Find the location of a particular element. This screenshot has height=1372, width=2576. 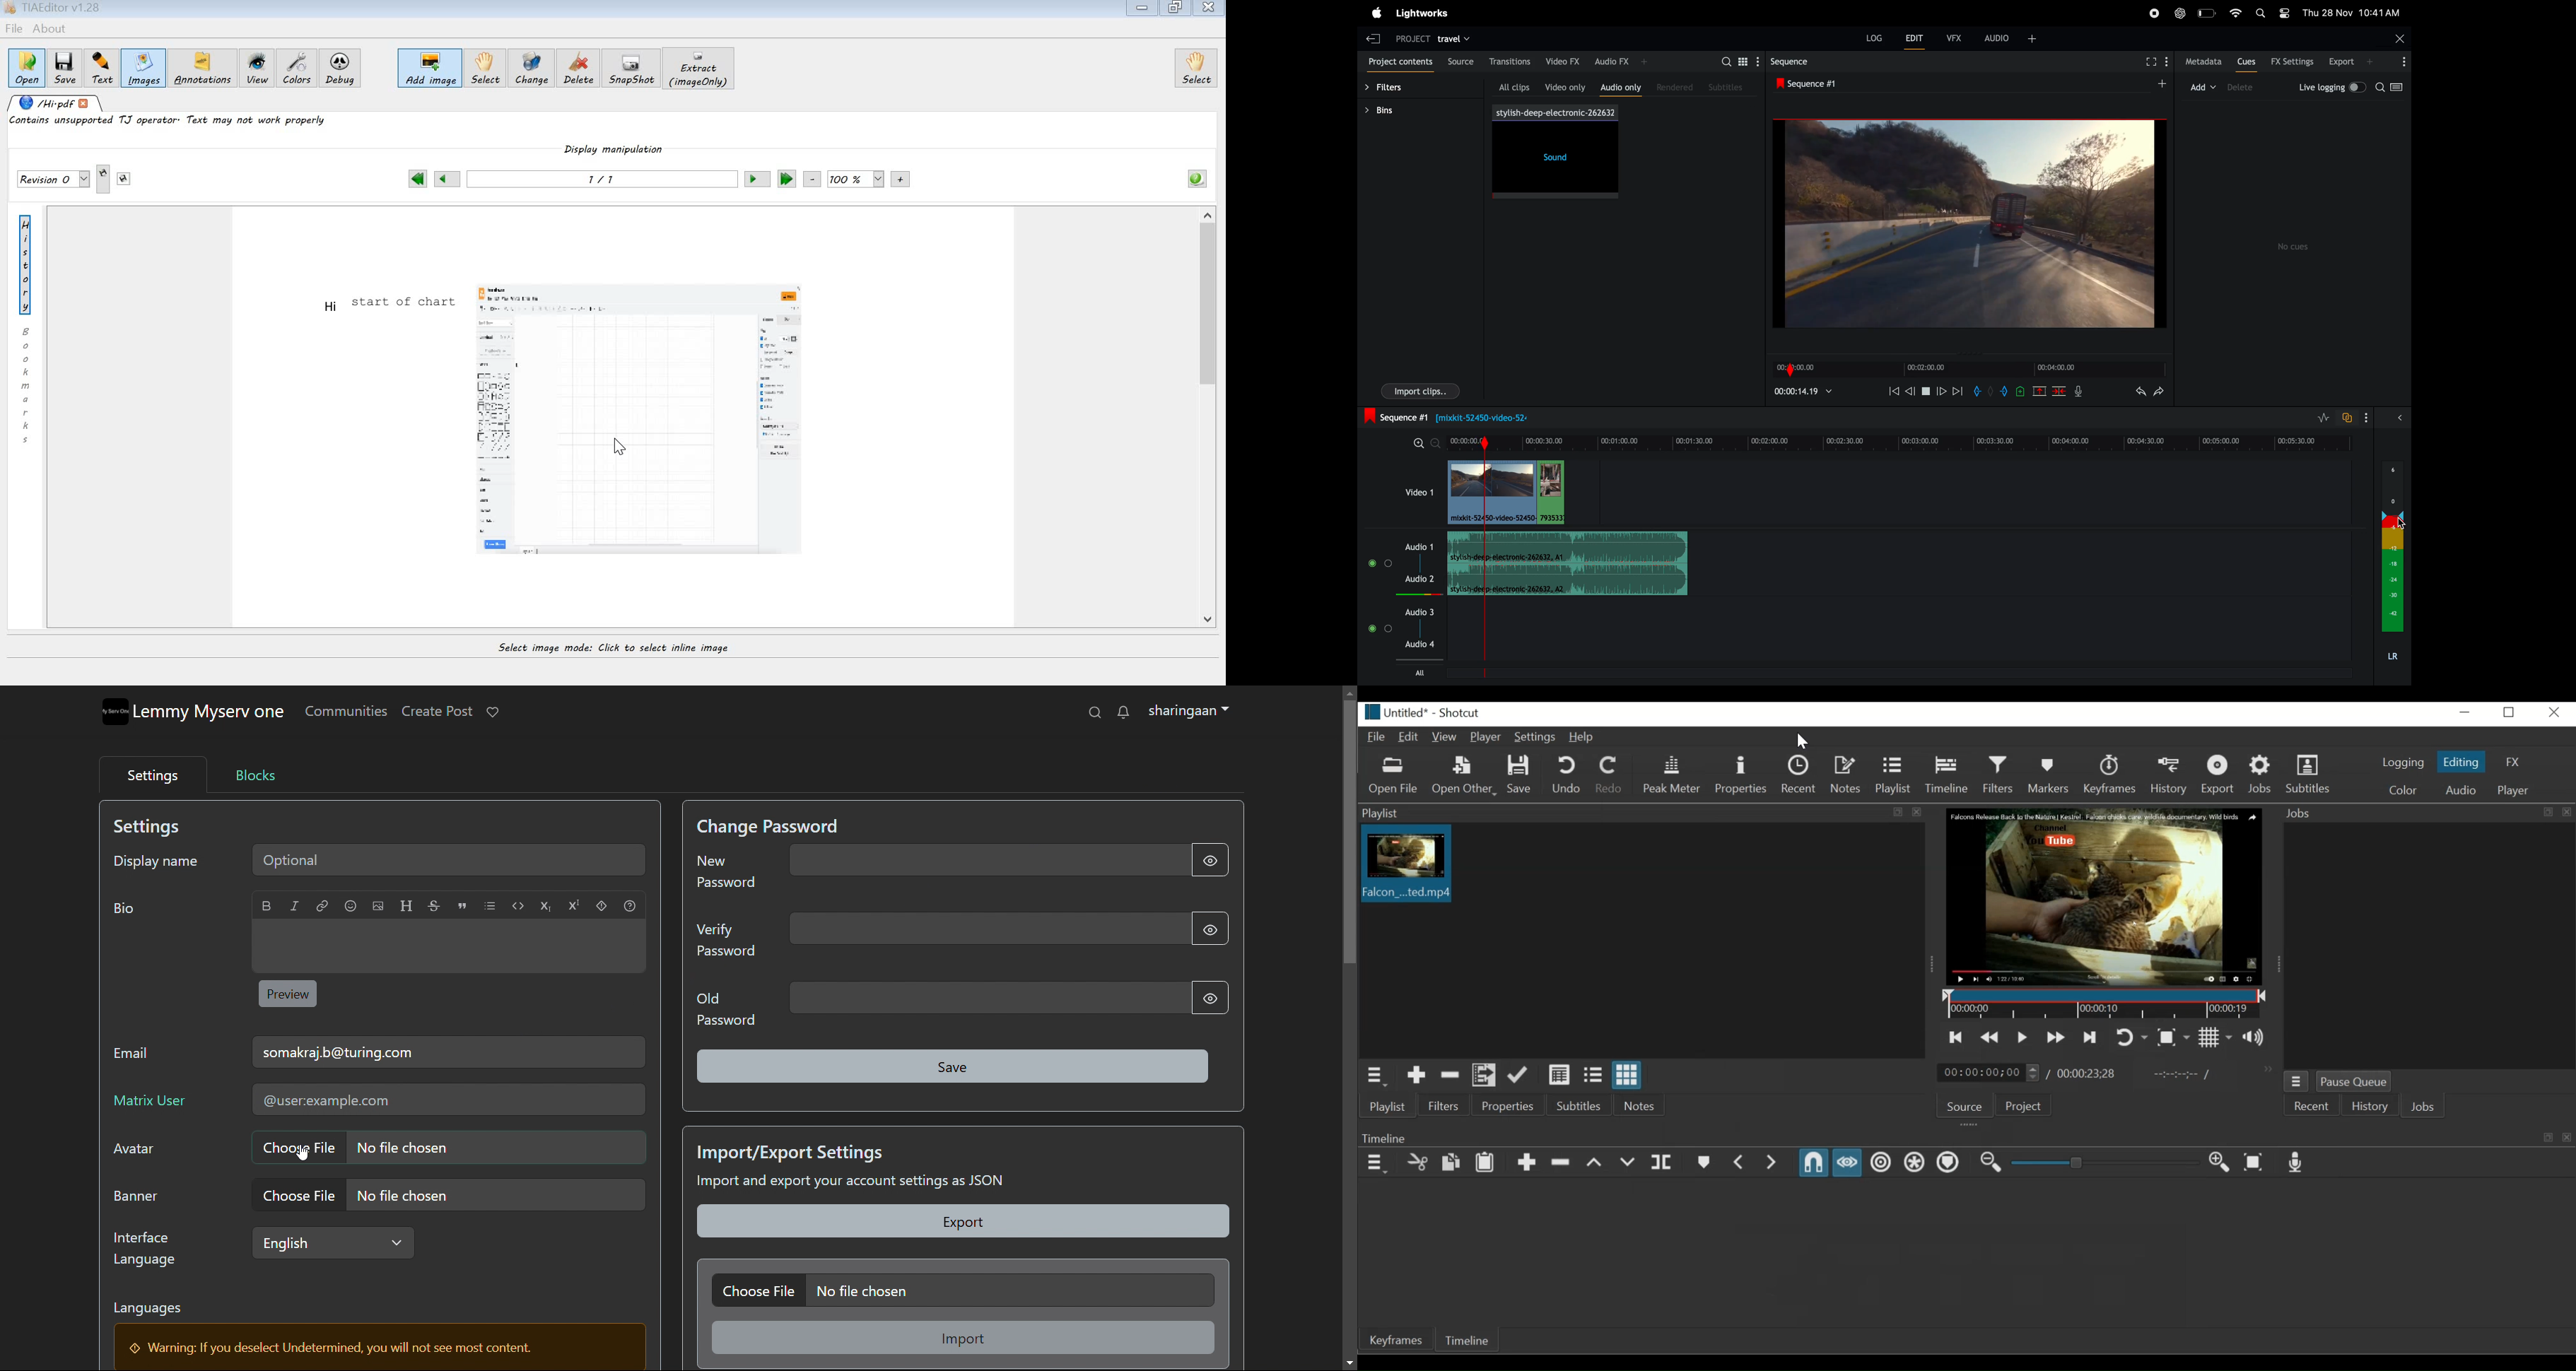

search for assets  bin is located at coordinates (1738, 62).